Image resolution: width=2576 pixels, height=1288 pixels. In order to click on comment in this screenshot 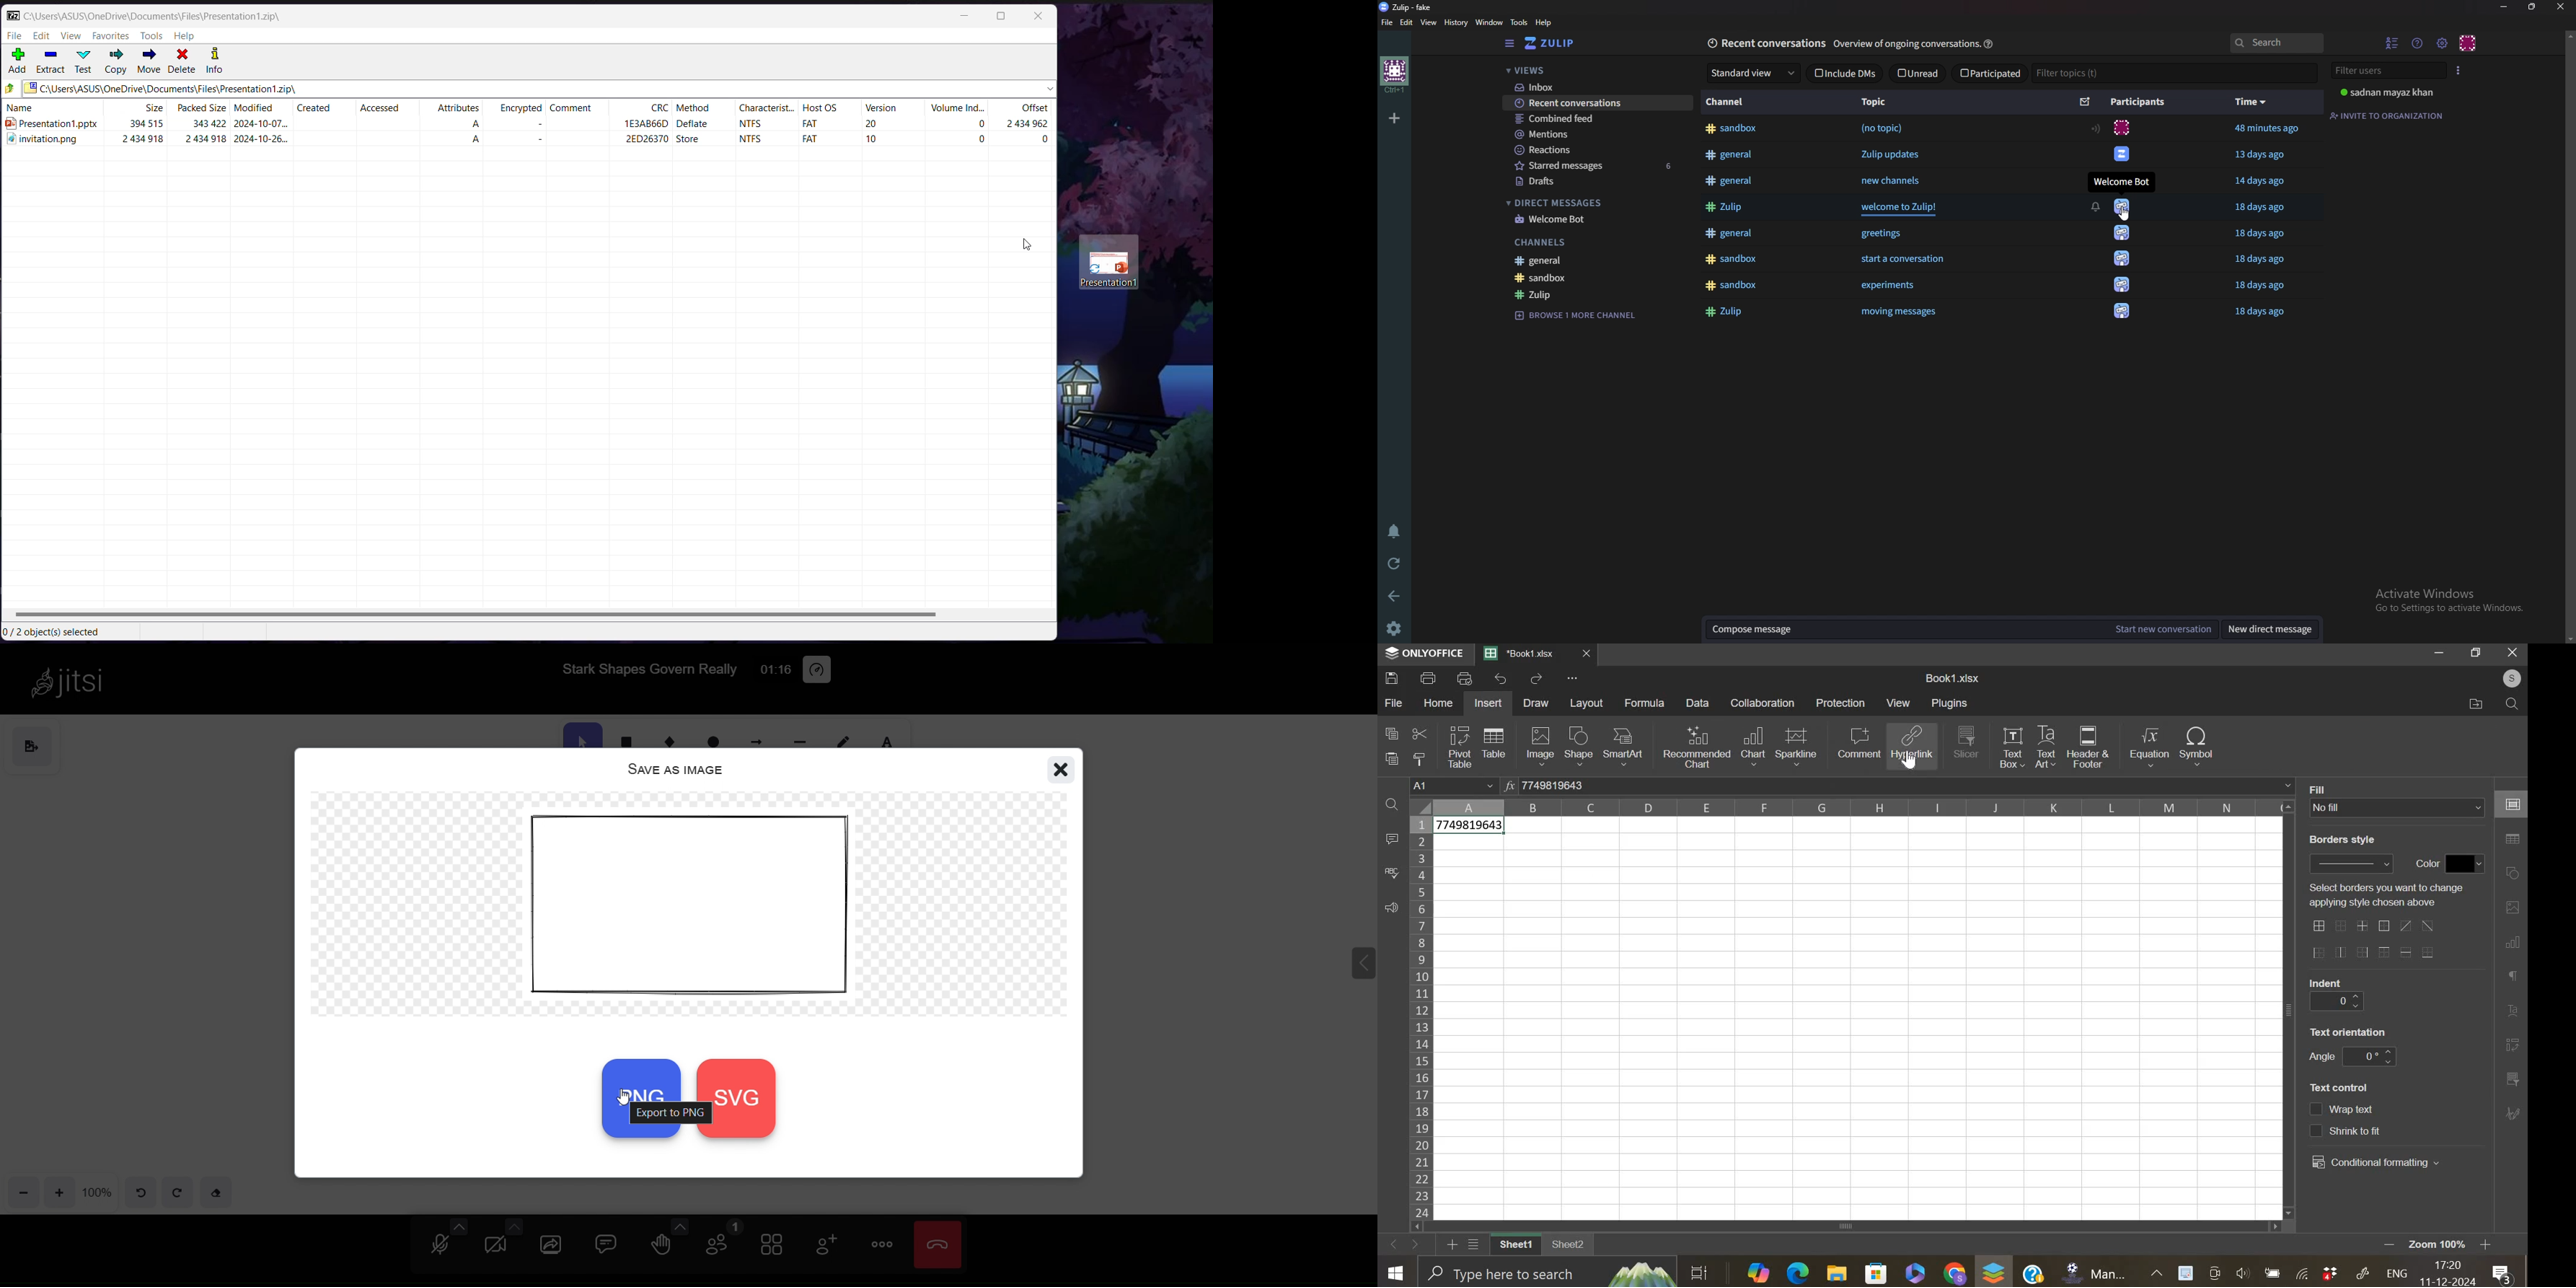, I will do `click(1859, 742)`.